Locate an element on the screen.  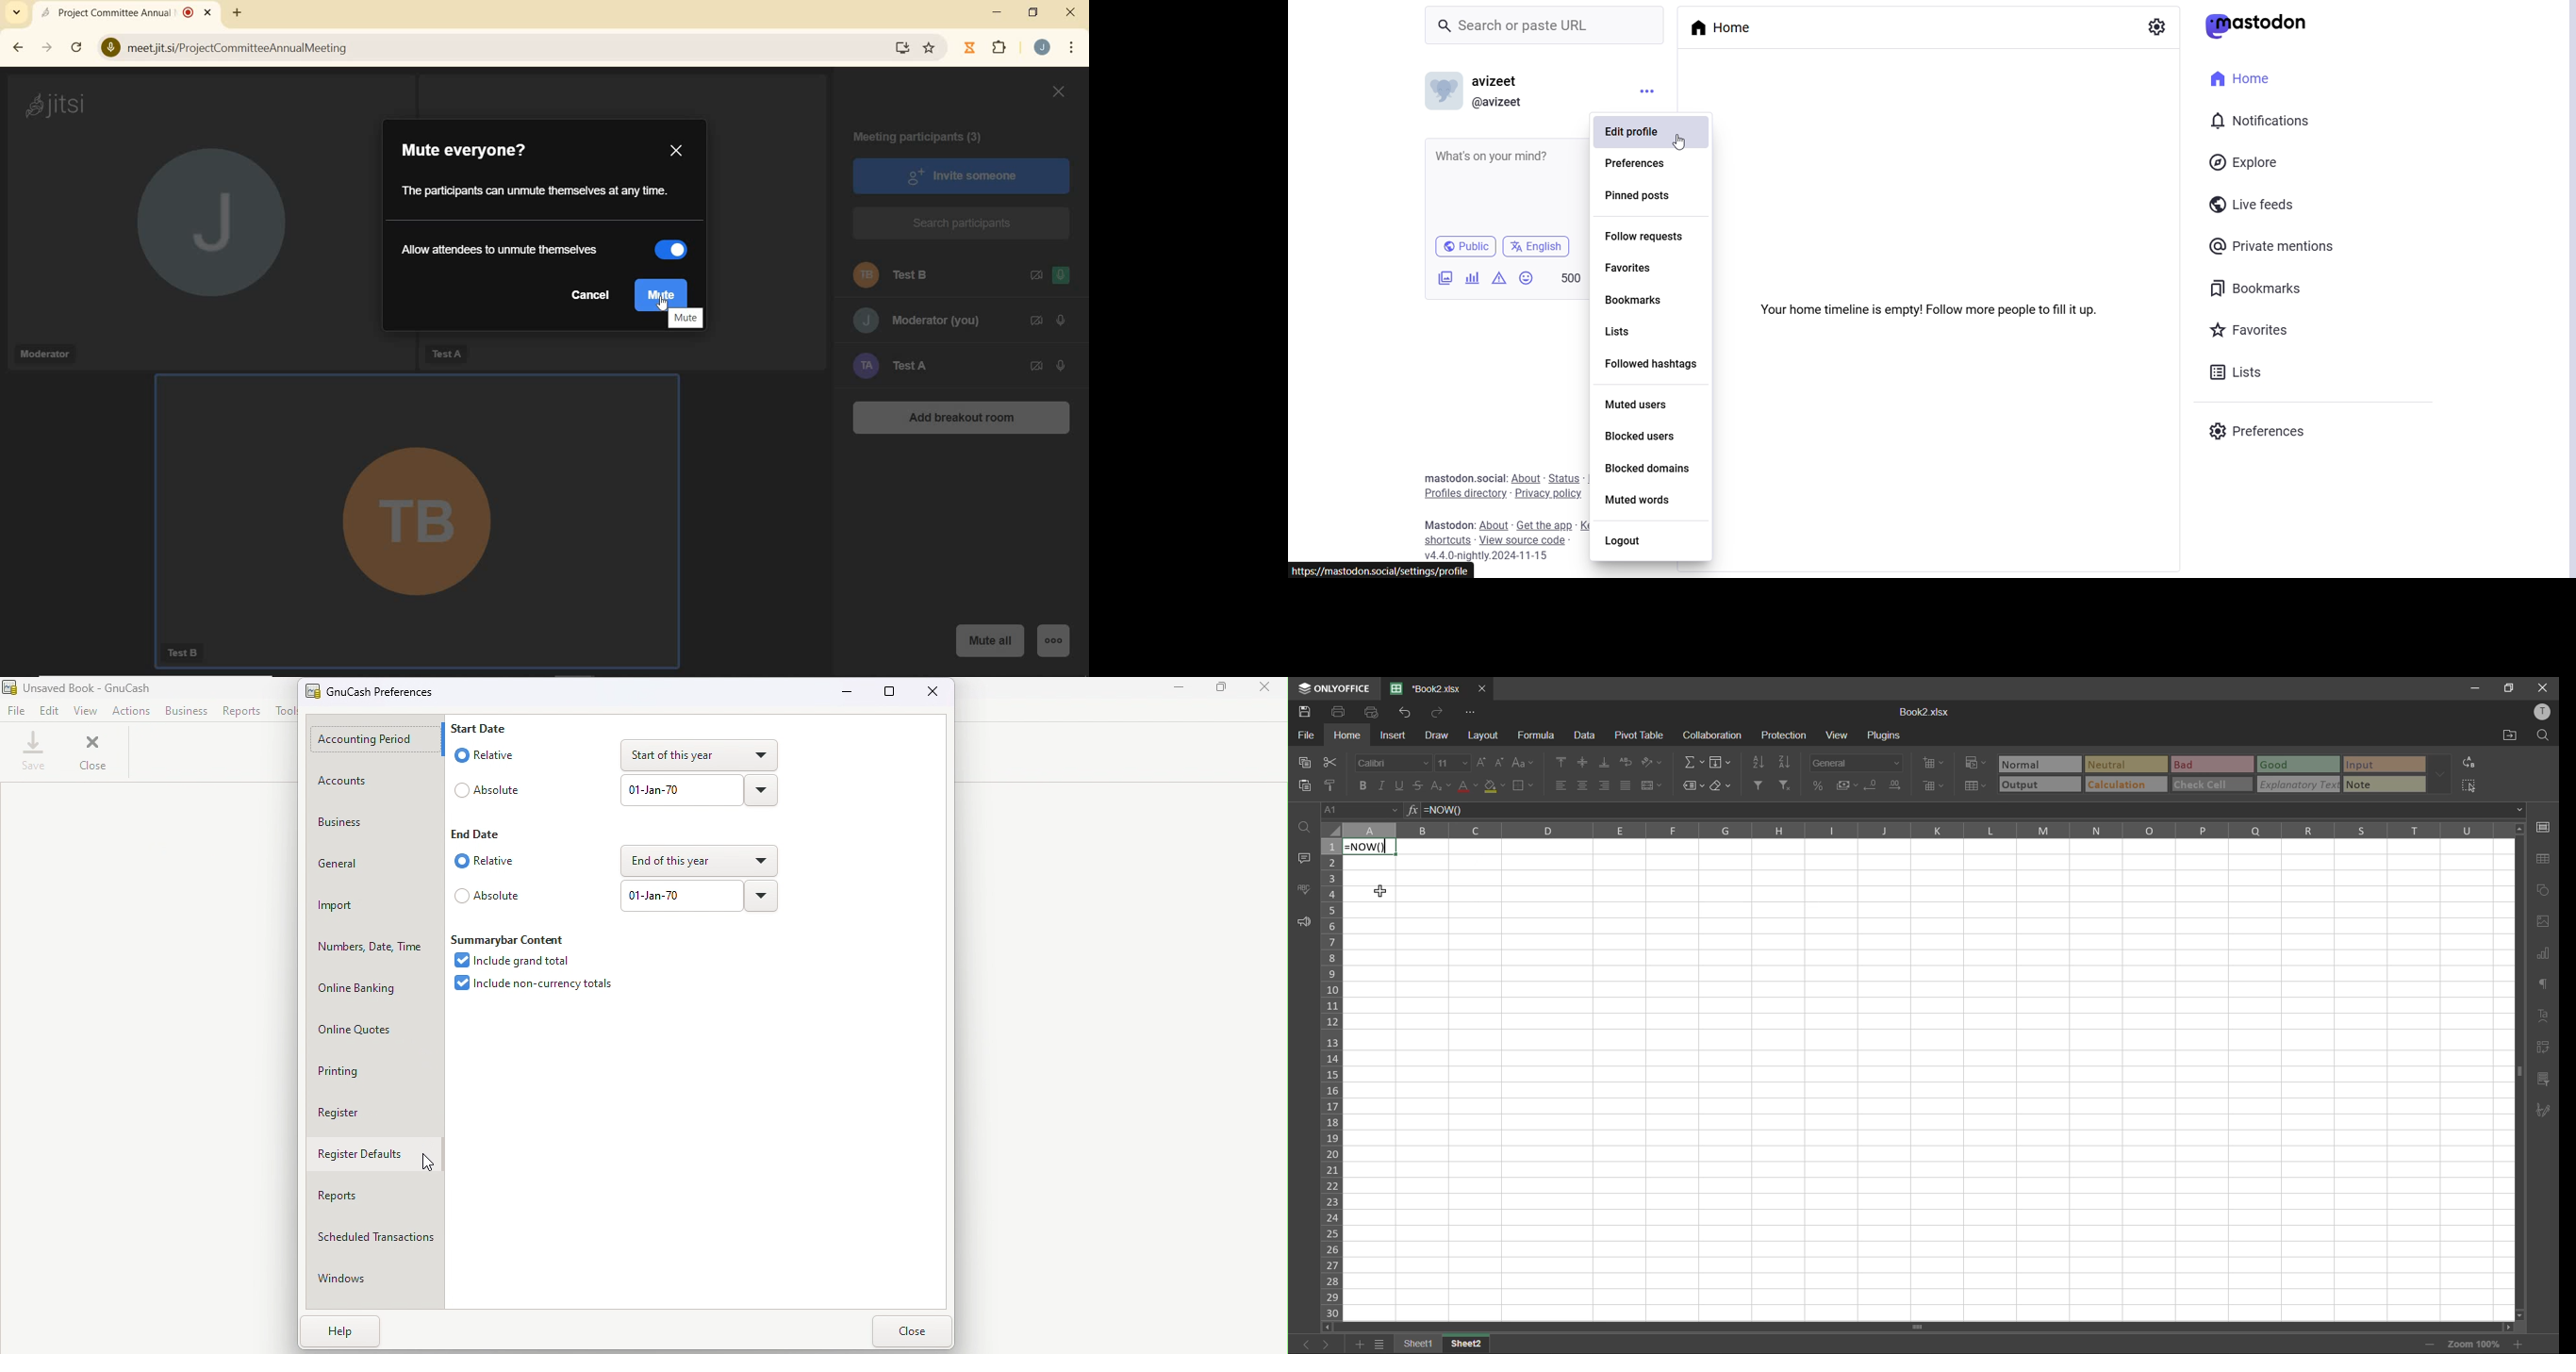
Bookmarks is located at coordinates (2263, 287).